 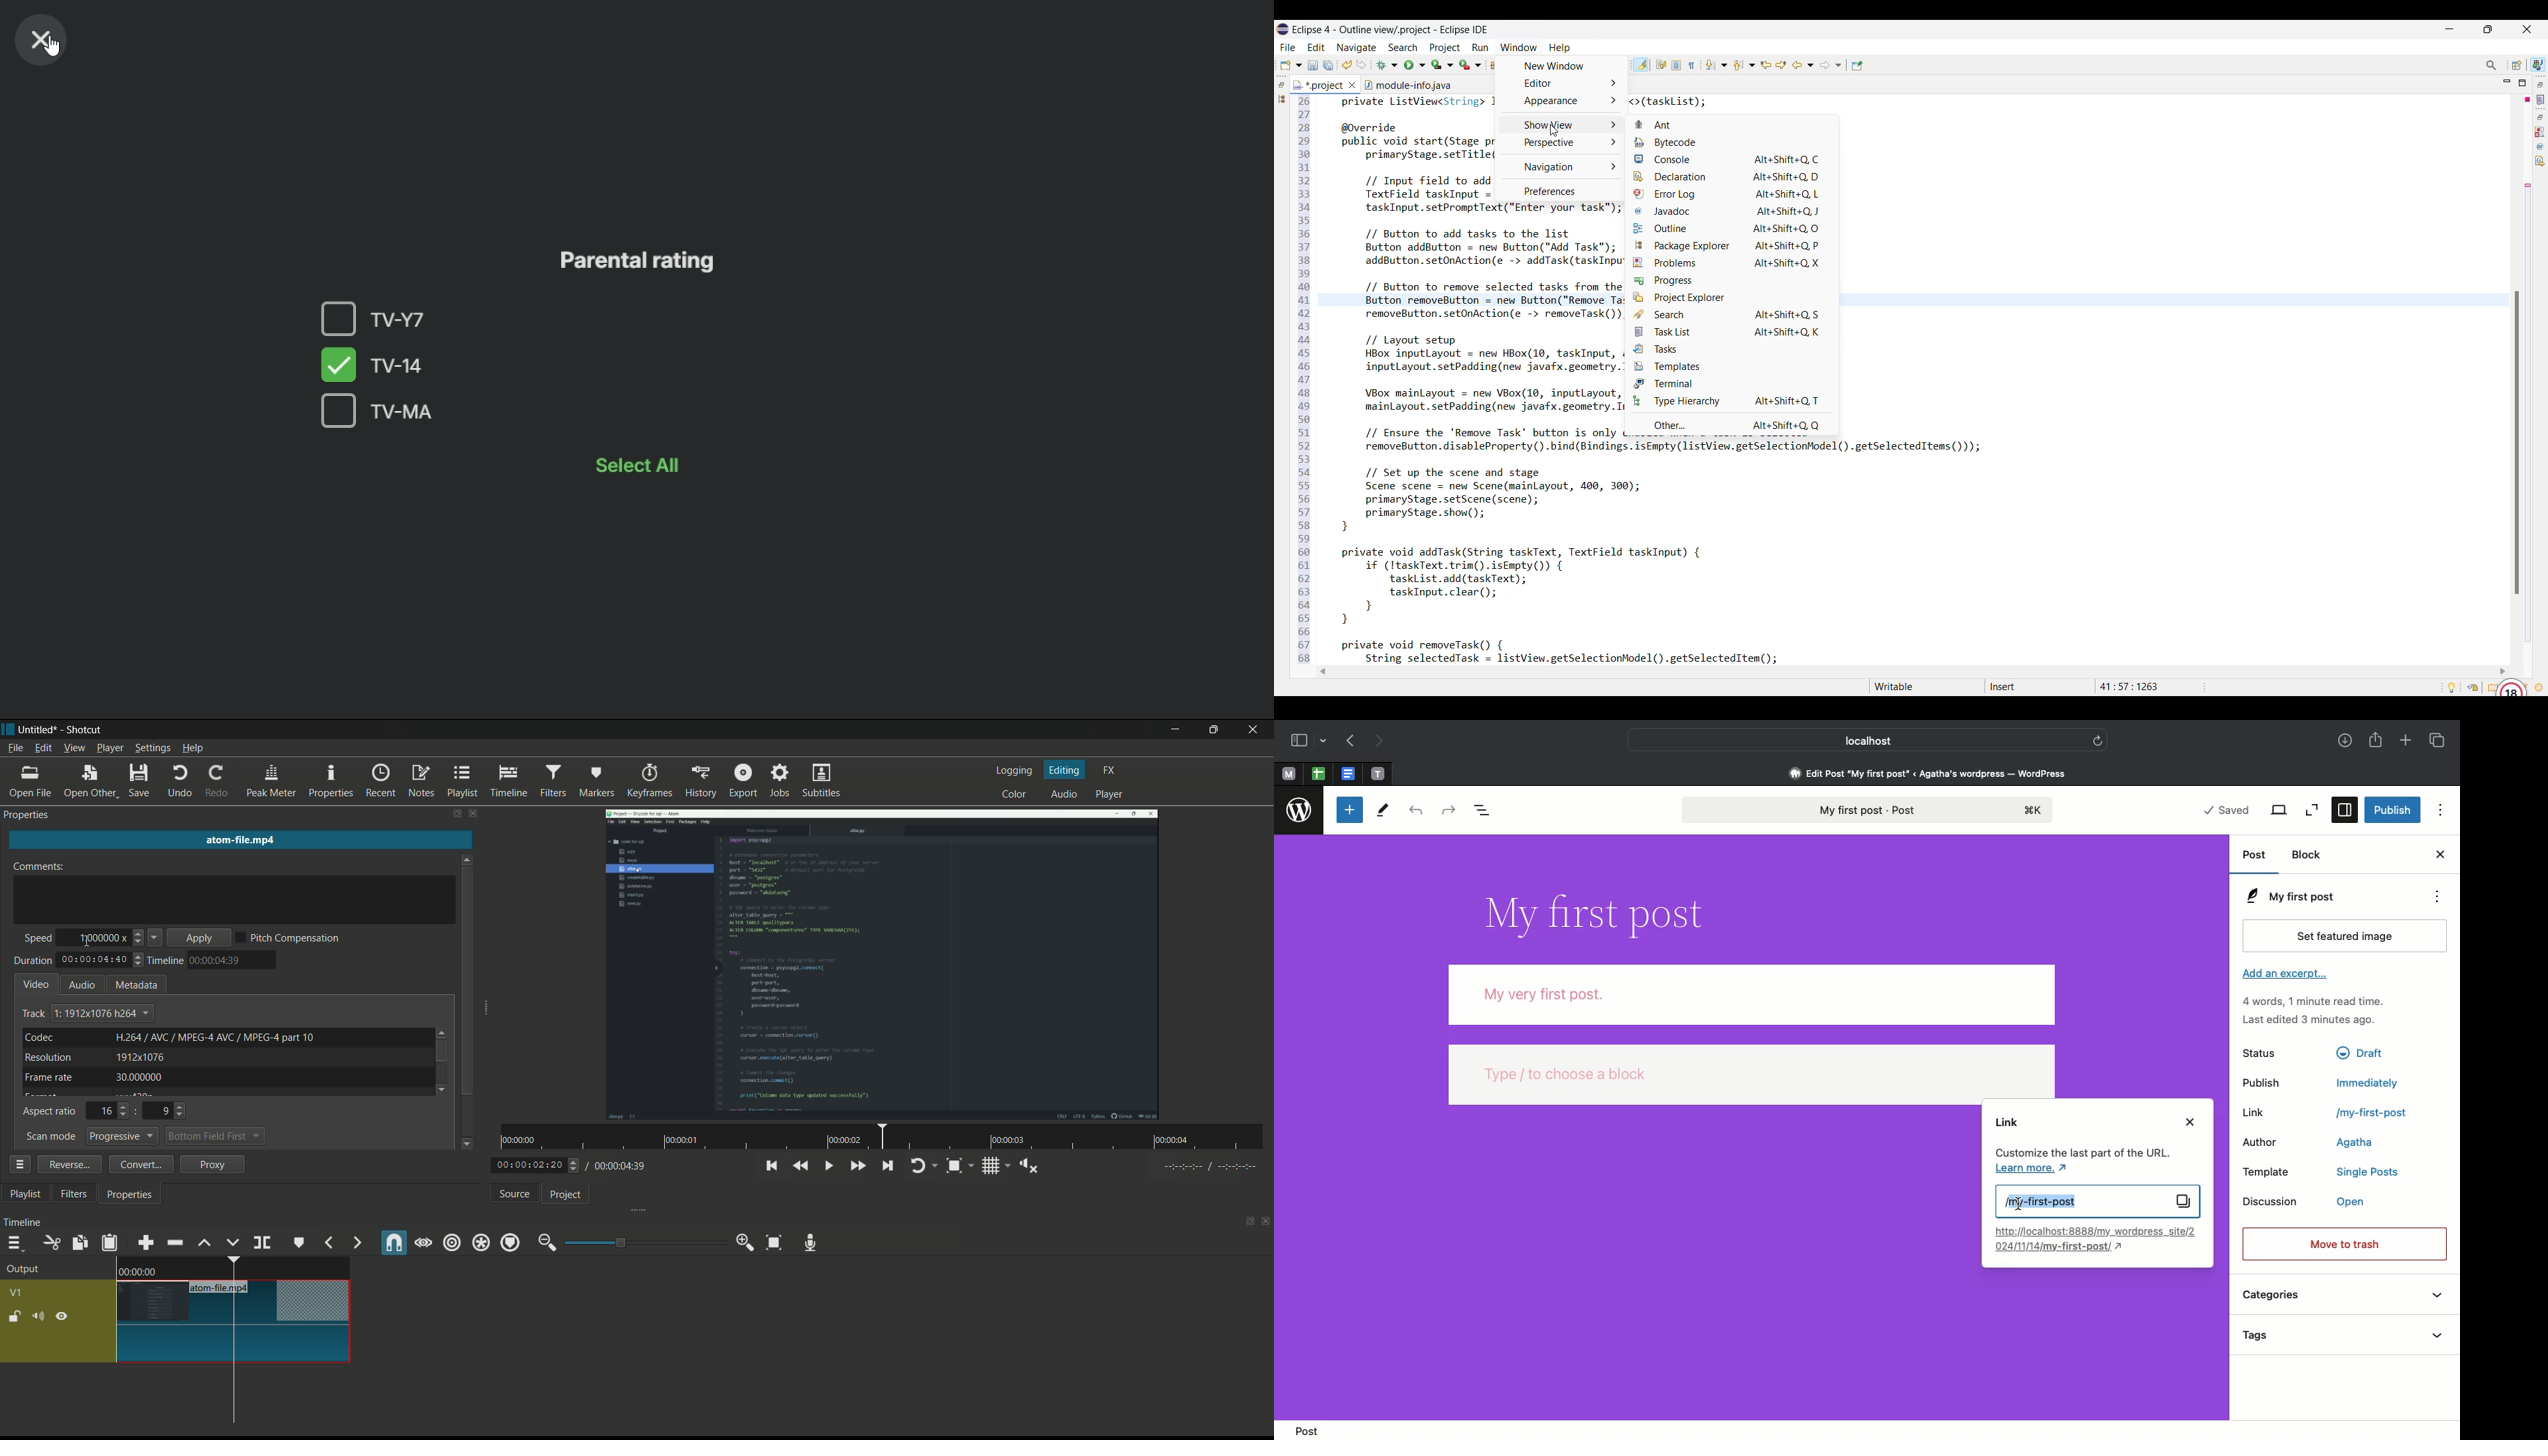 What do you see at coordinates (2436, 896) in the screenshot?
I see `Actions` at bounding box center [2436, 896].